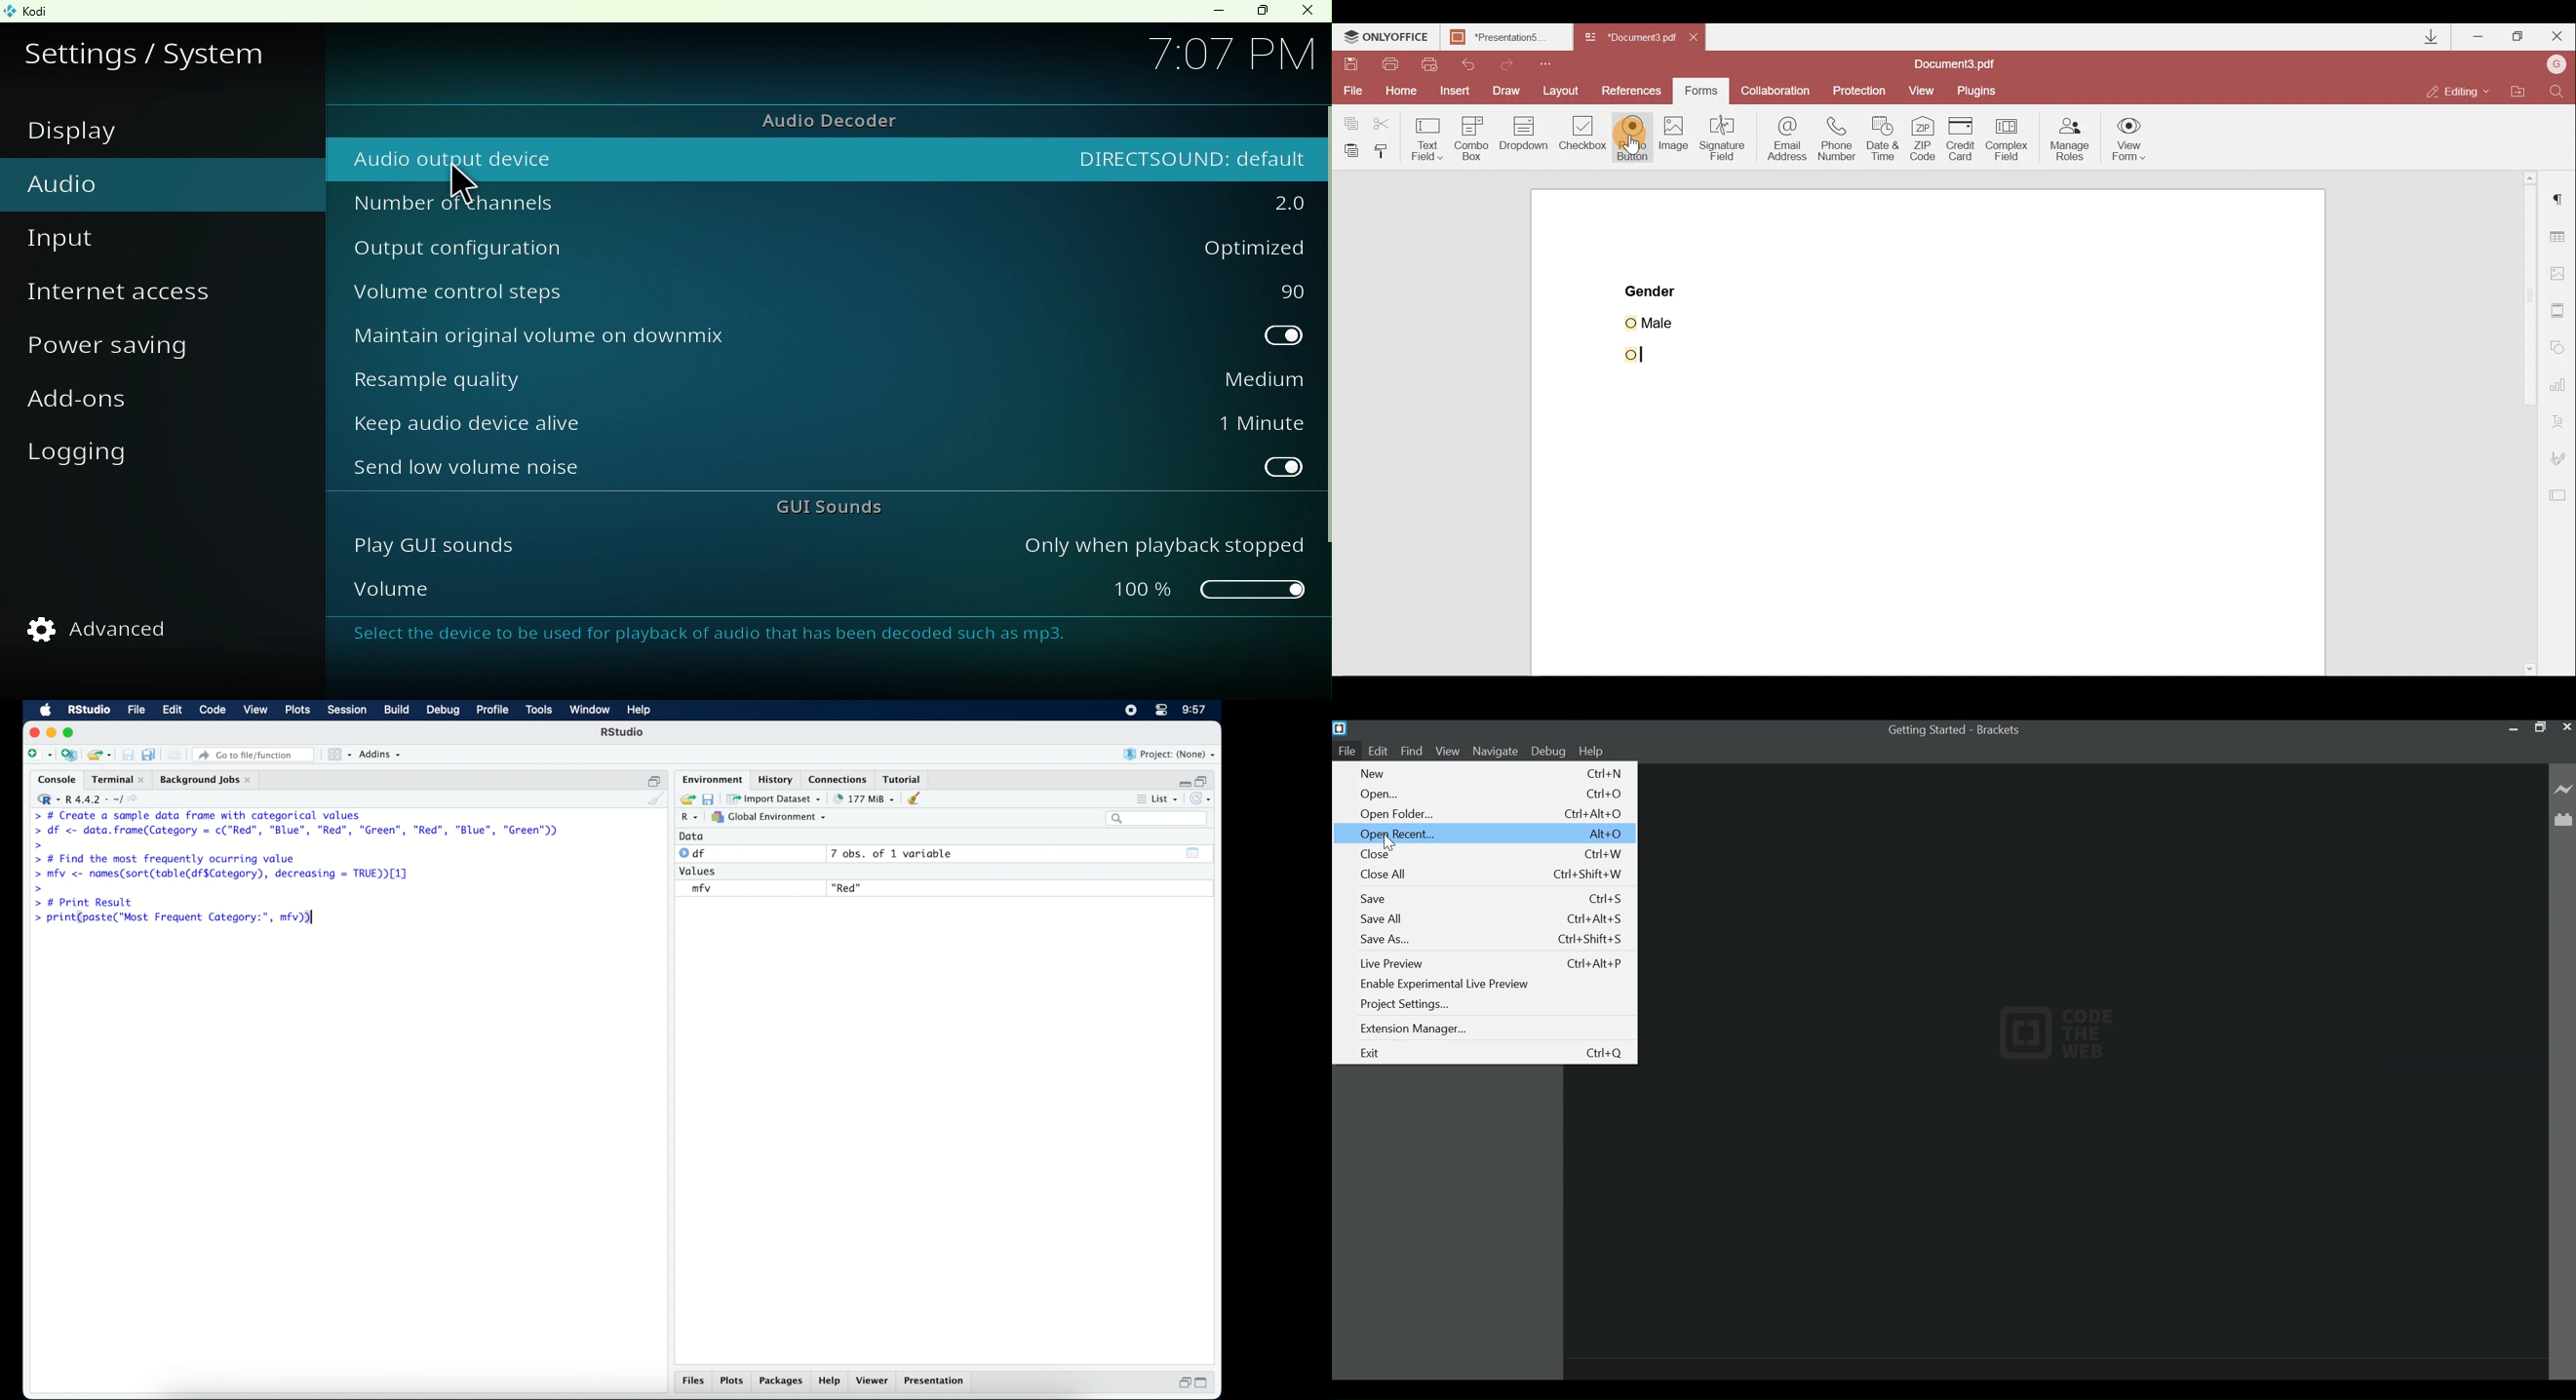 The width and height of the screenshot is (2576, 1400). What do you see at coordinates (1392, 63) in the screenshot?
I see `Print file` at bounding box center [1392, 63].